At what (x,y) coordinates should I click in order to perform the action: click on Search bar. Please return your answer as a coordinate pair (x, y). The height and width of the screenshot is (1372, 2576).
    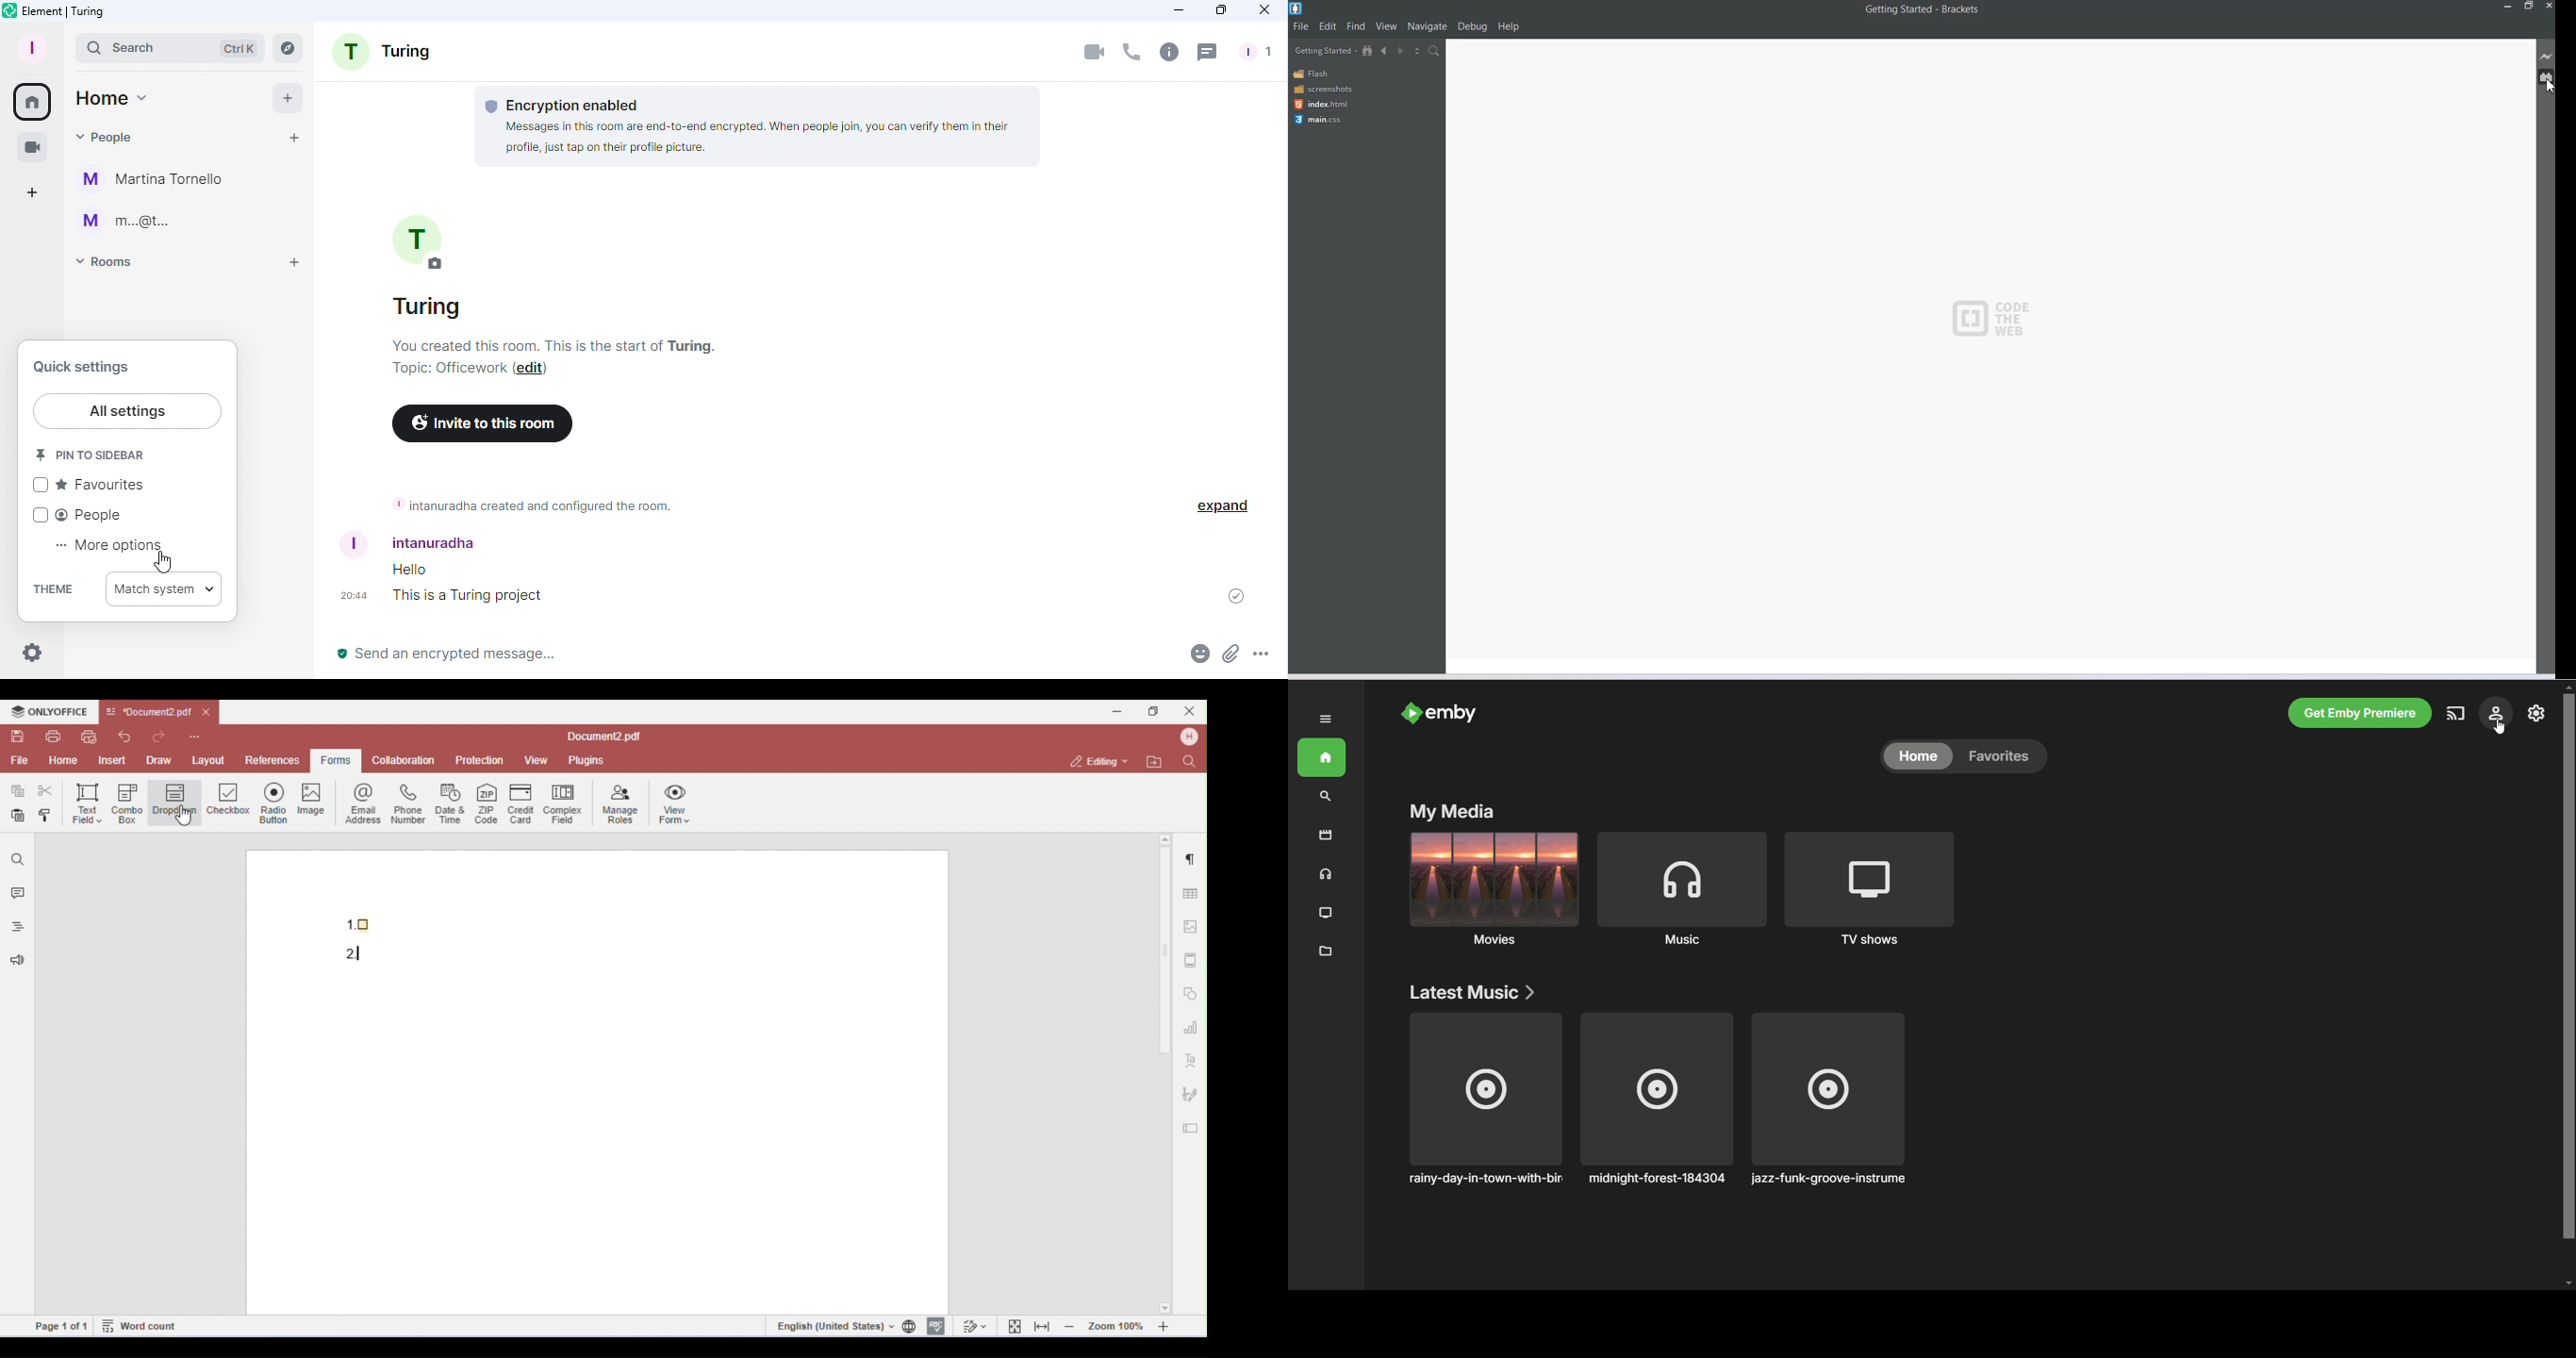
    Looking at the image, I should click on (169, 46).